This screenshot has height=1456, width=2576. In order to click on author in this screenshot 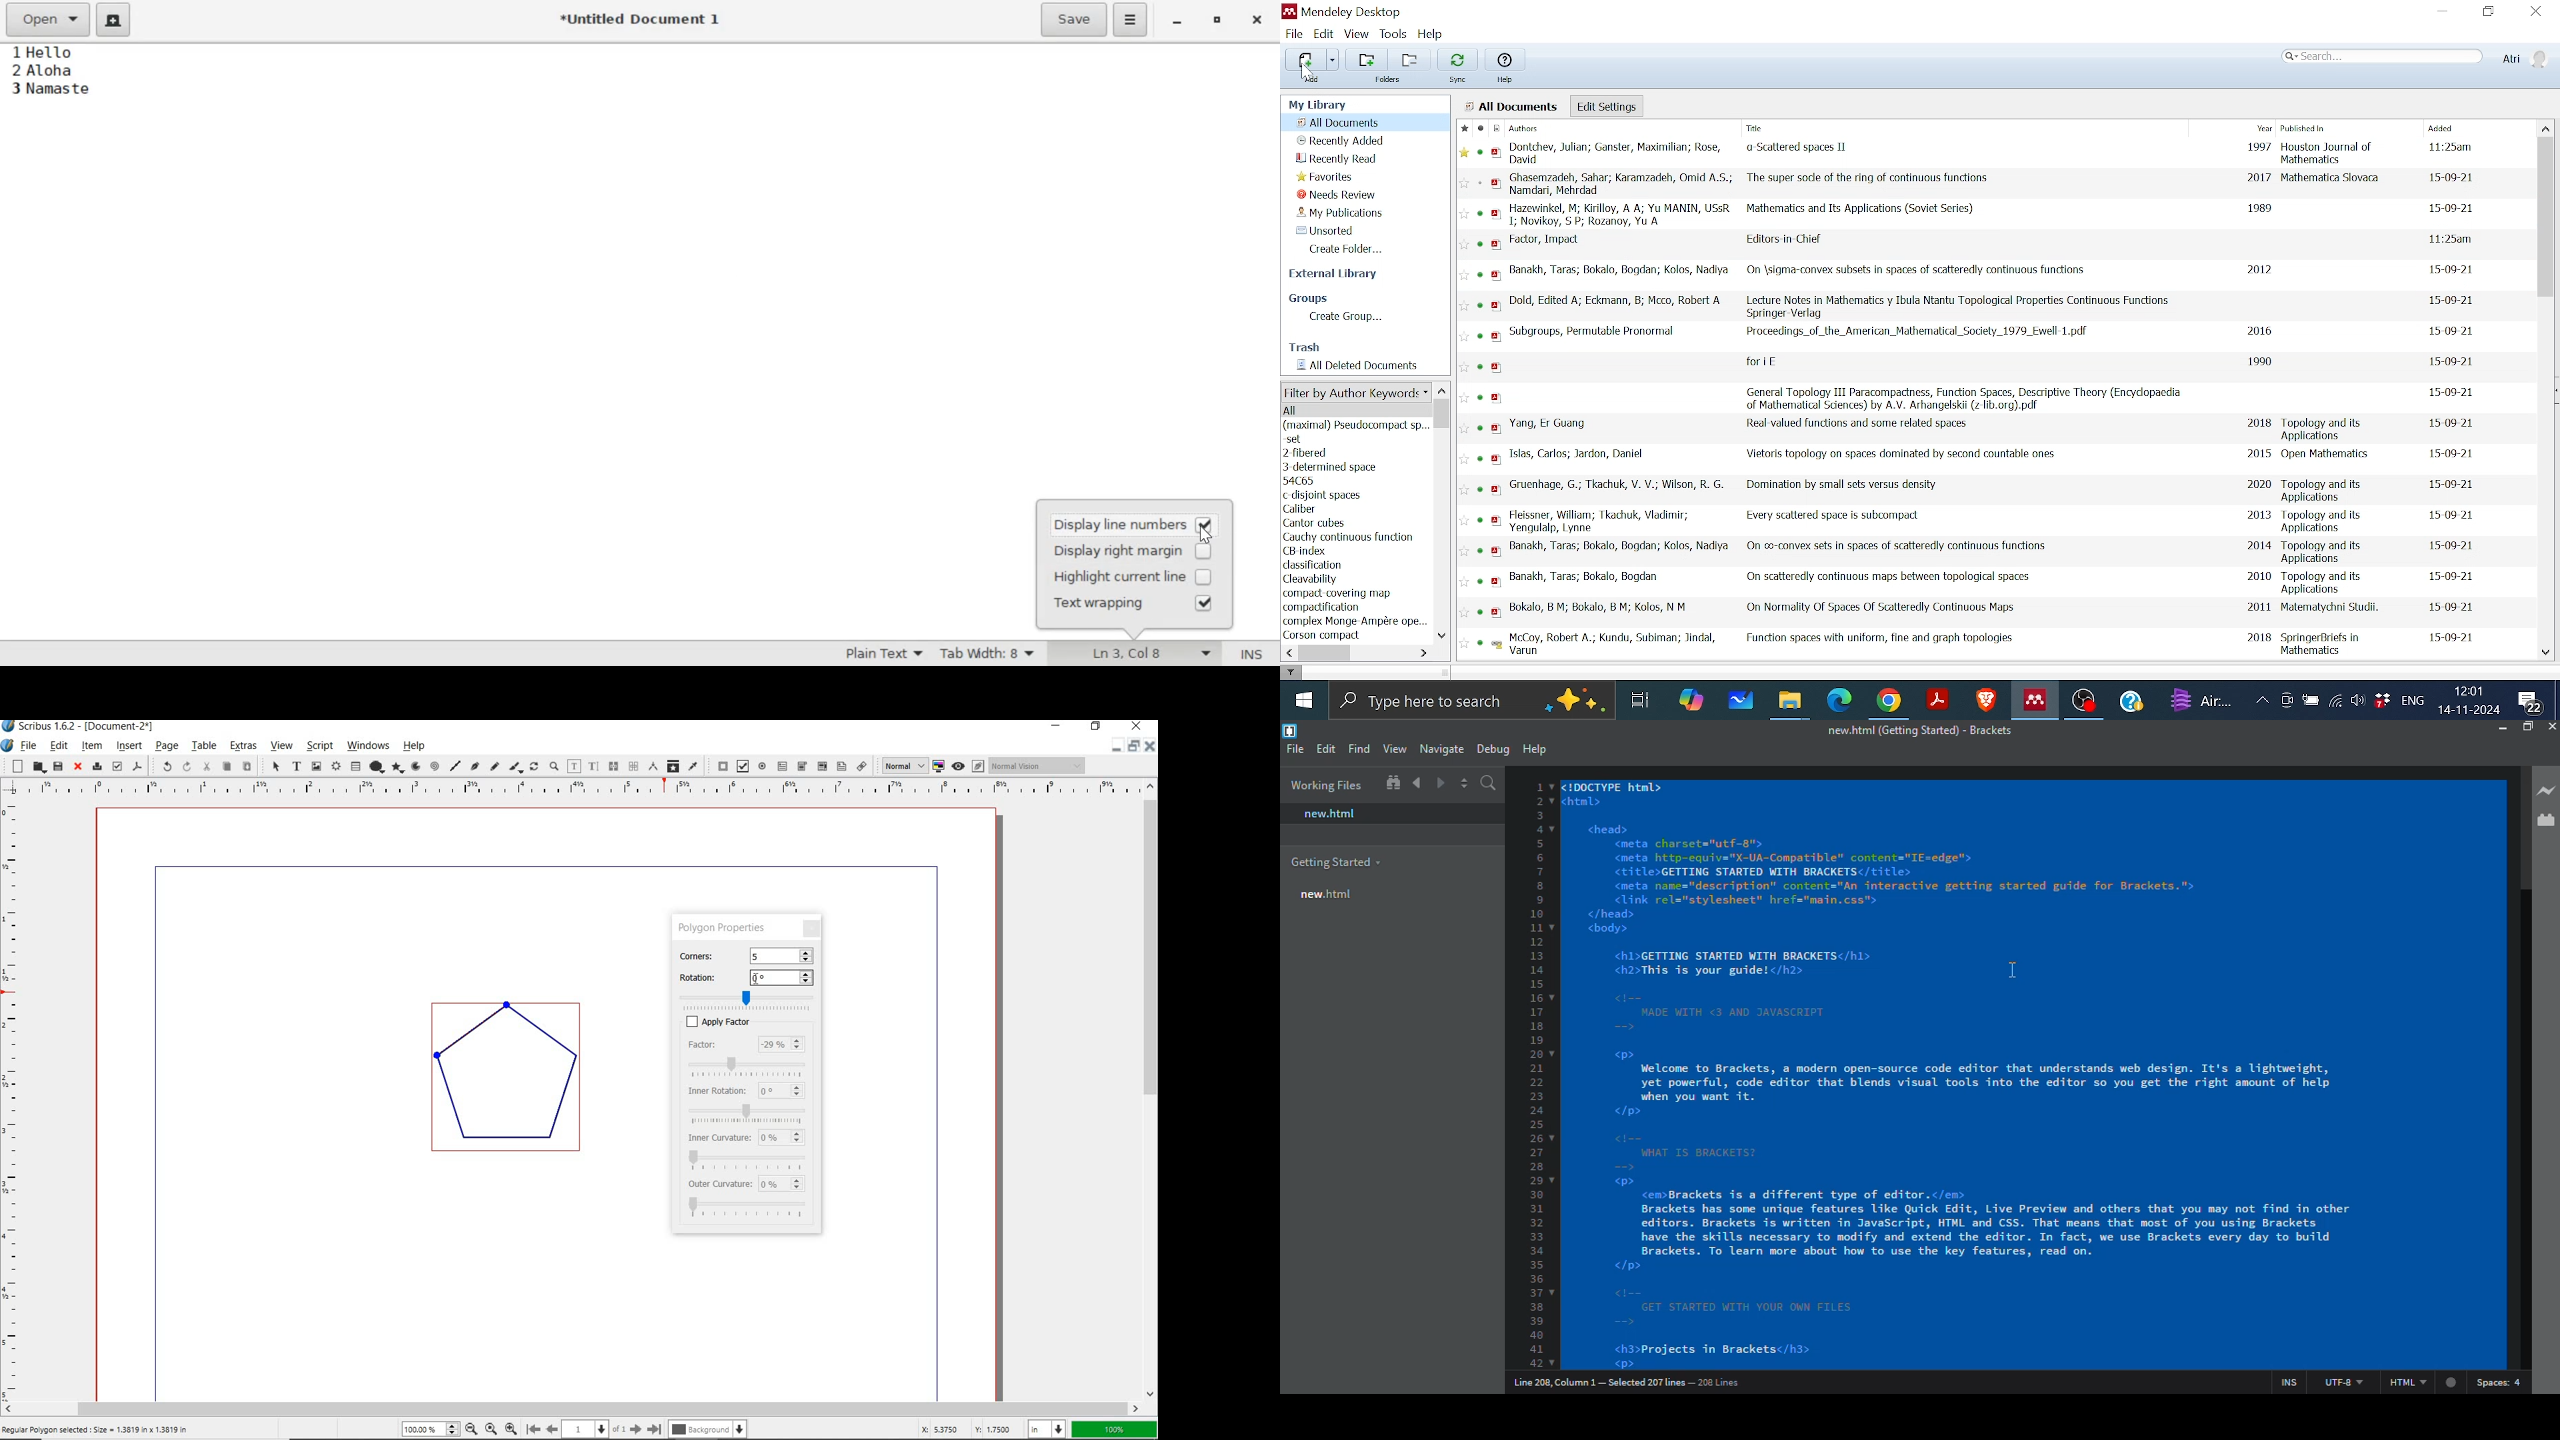, I will do `click(1315, 523)`.